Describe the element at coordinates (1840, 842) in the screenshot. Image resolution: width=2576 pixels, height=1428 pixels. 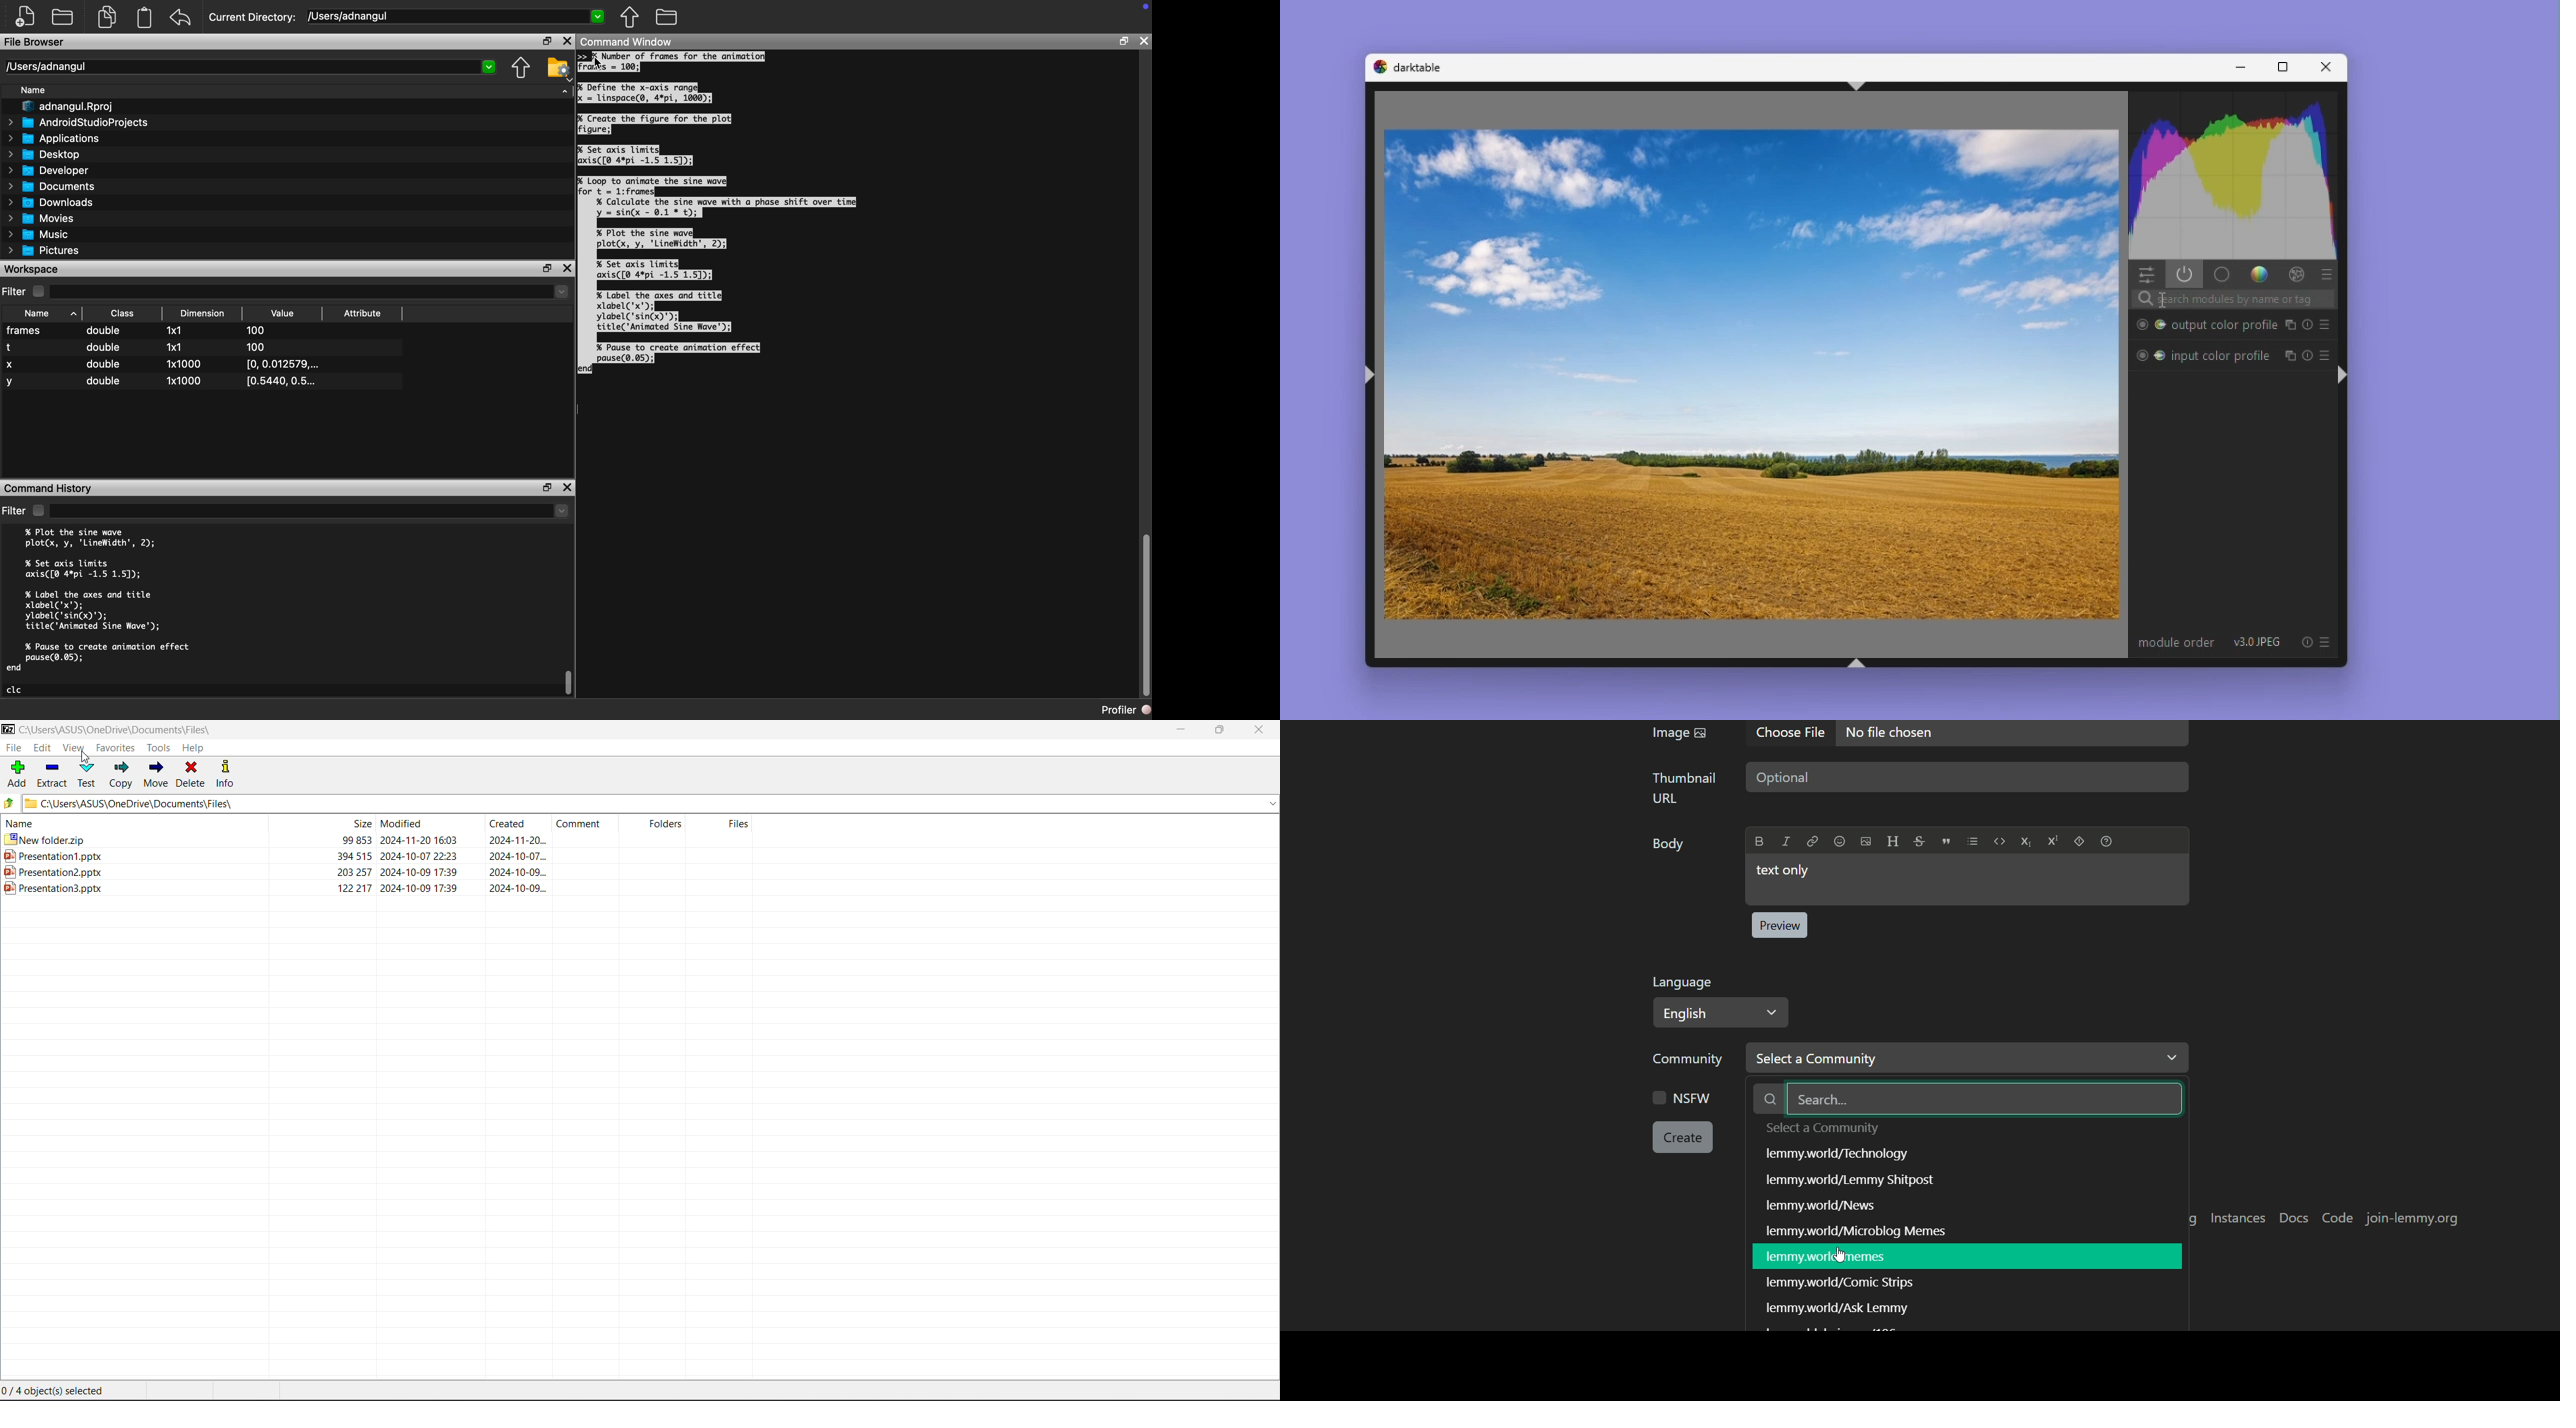
I see `Emoji` at that location.